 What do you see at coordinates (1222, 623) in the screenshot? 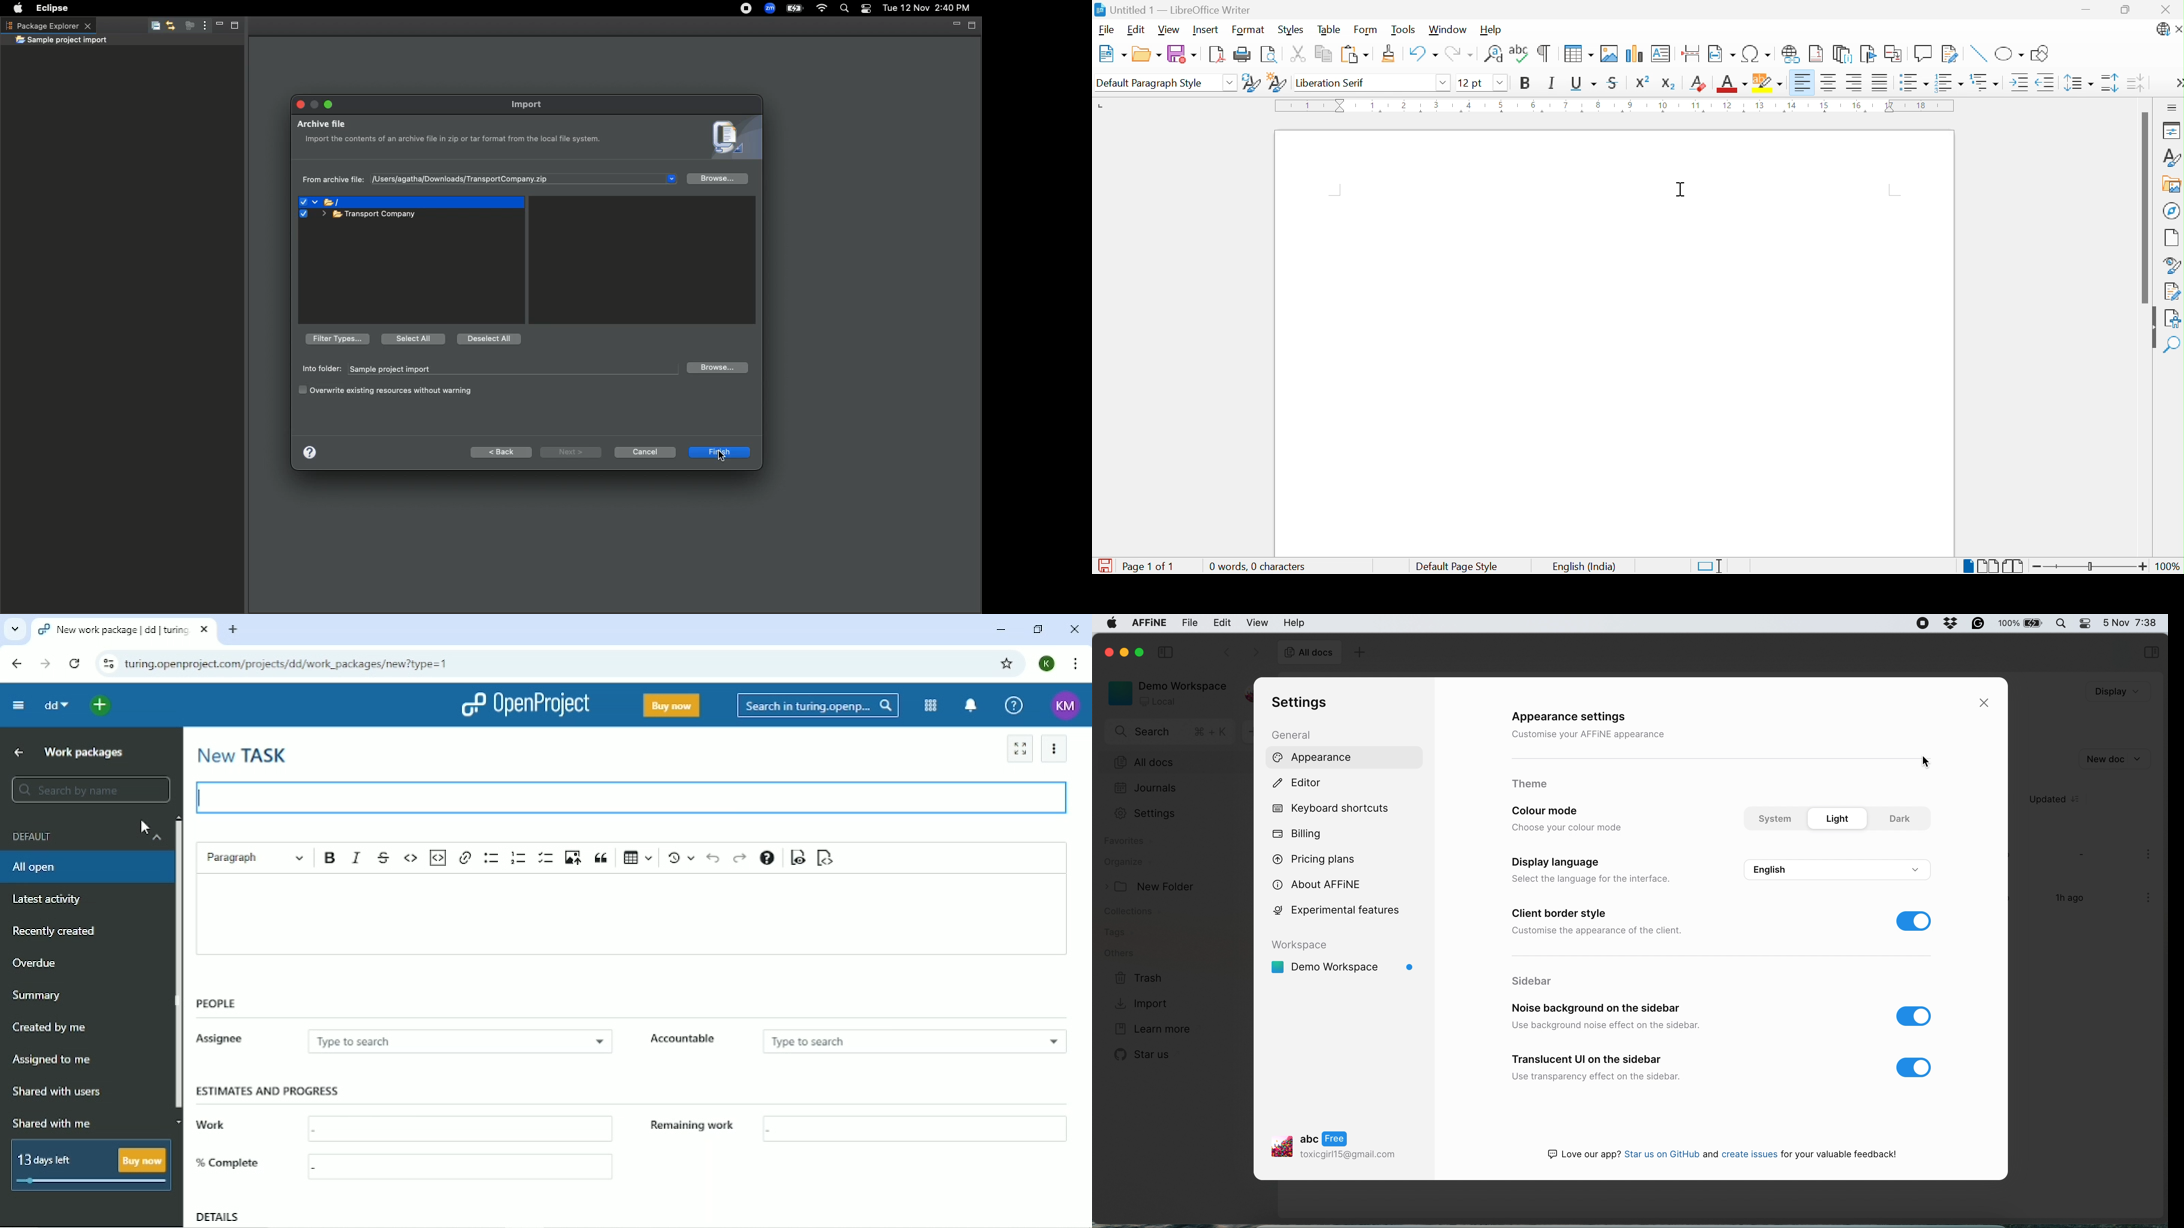
I see `edit` at bounding box center [1222, 623].